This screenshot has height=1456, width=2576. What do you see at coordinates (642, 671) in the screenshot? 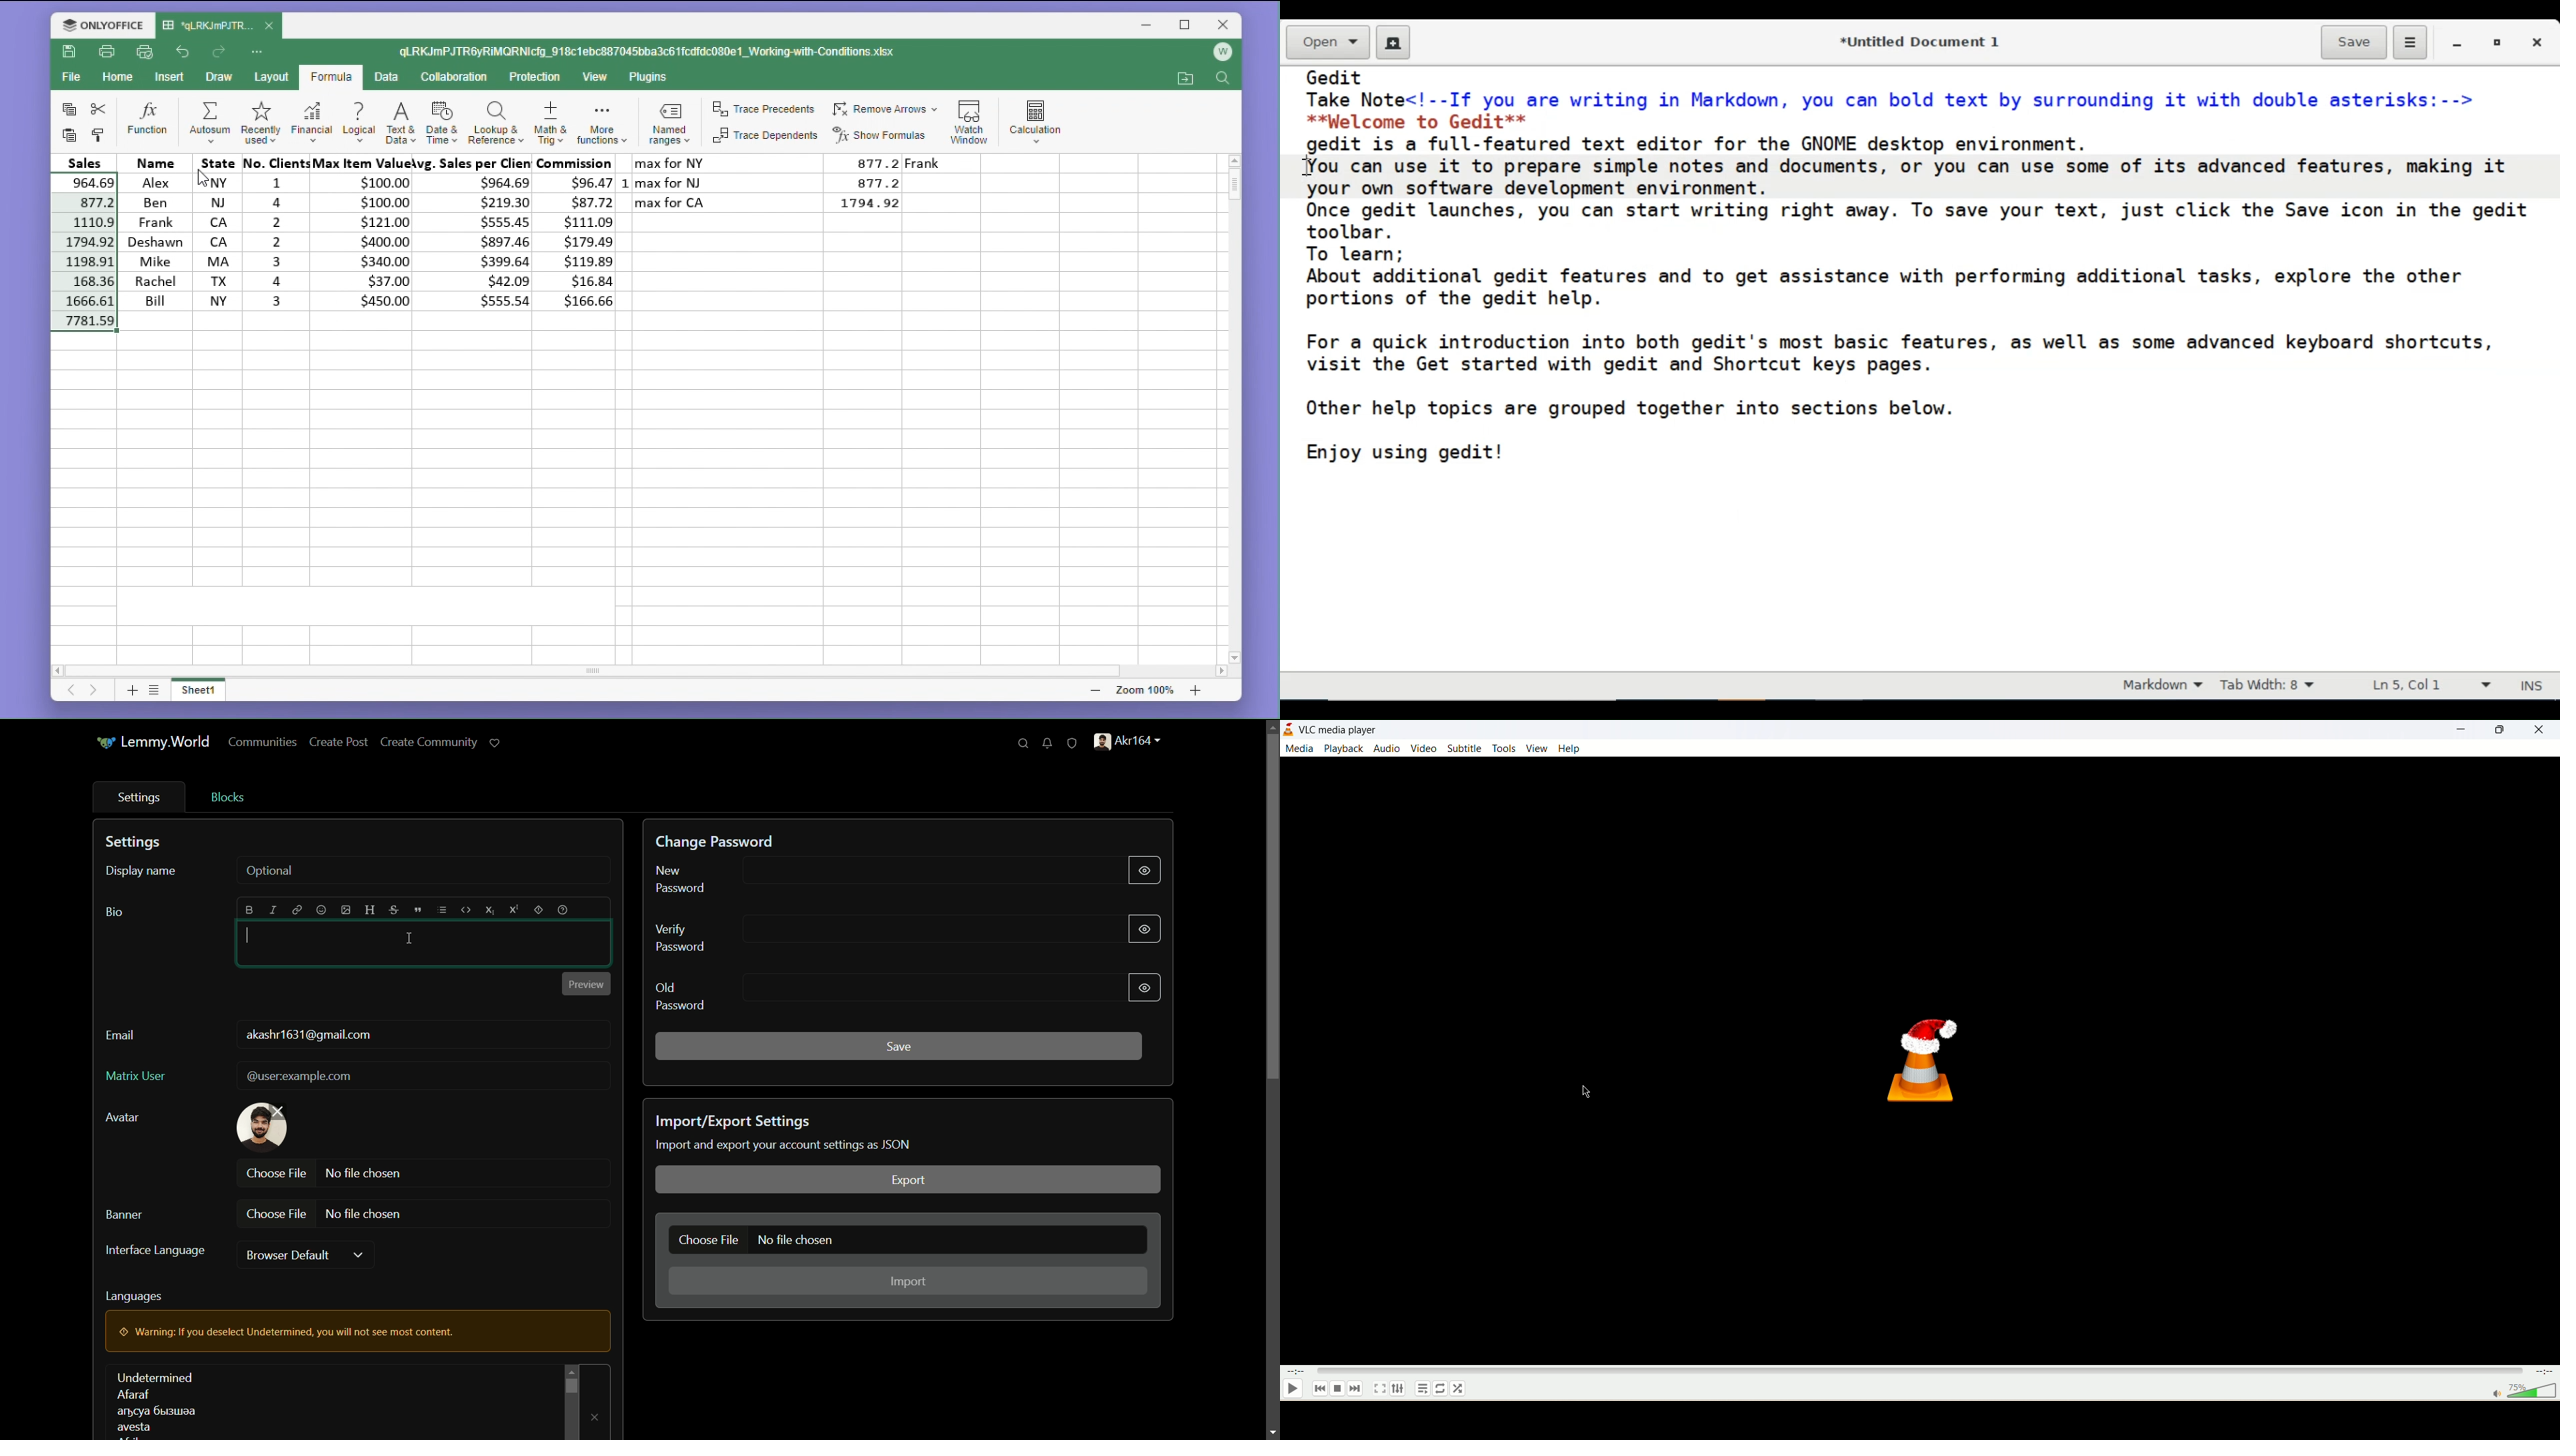
I see `horizontal scroll bar` at bounding box center [642, 671].